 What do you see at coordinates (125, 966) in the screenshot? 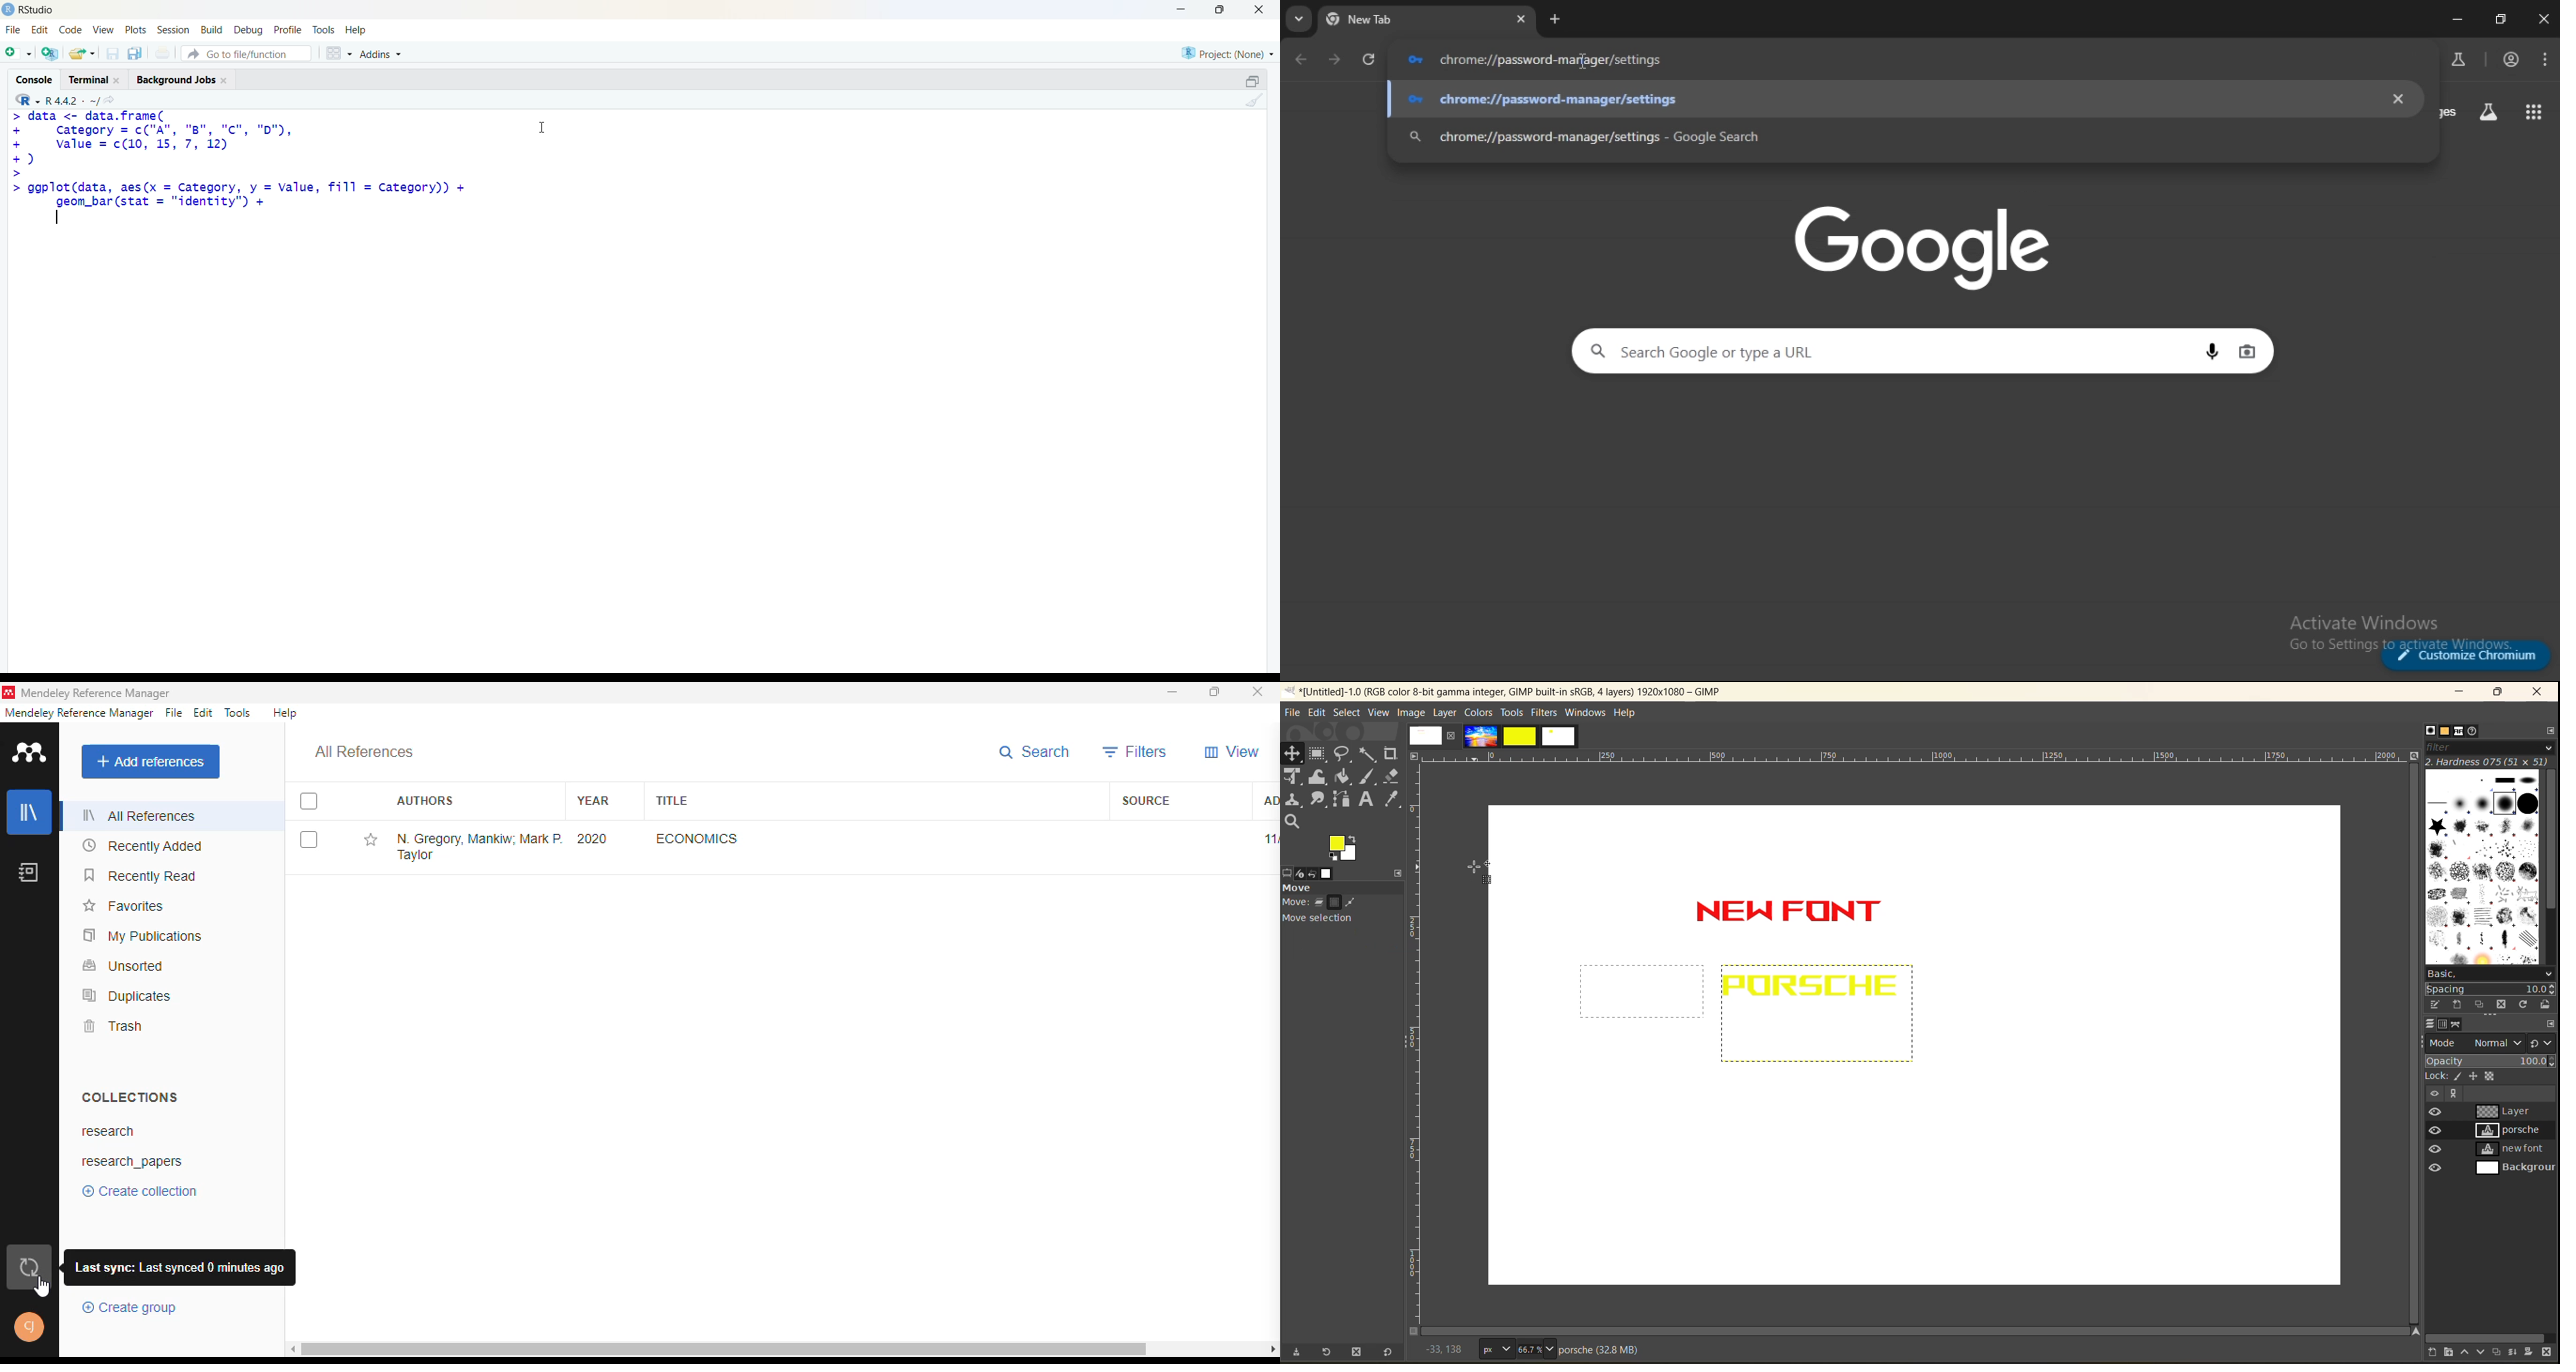
I see `unsorted` at bounding box center [125, 966].